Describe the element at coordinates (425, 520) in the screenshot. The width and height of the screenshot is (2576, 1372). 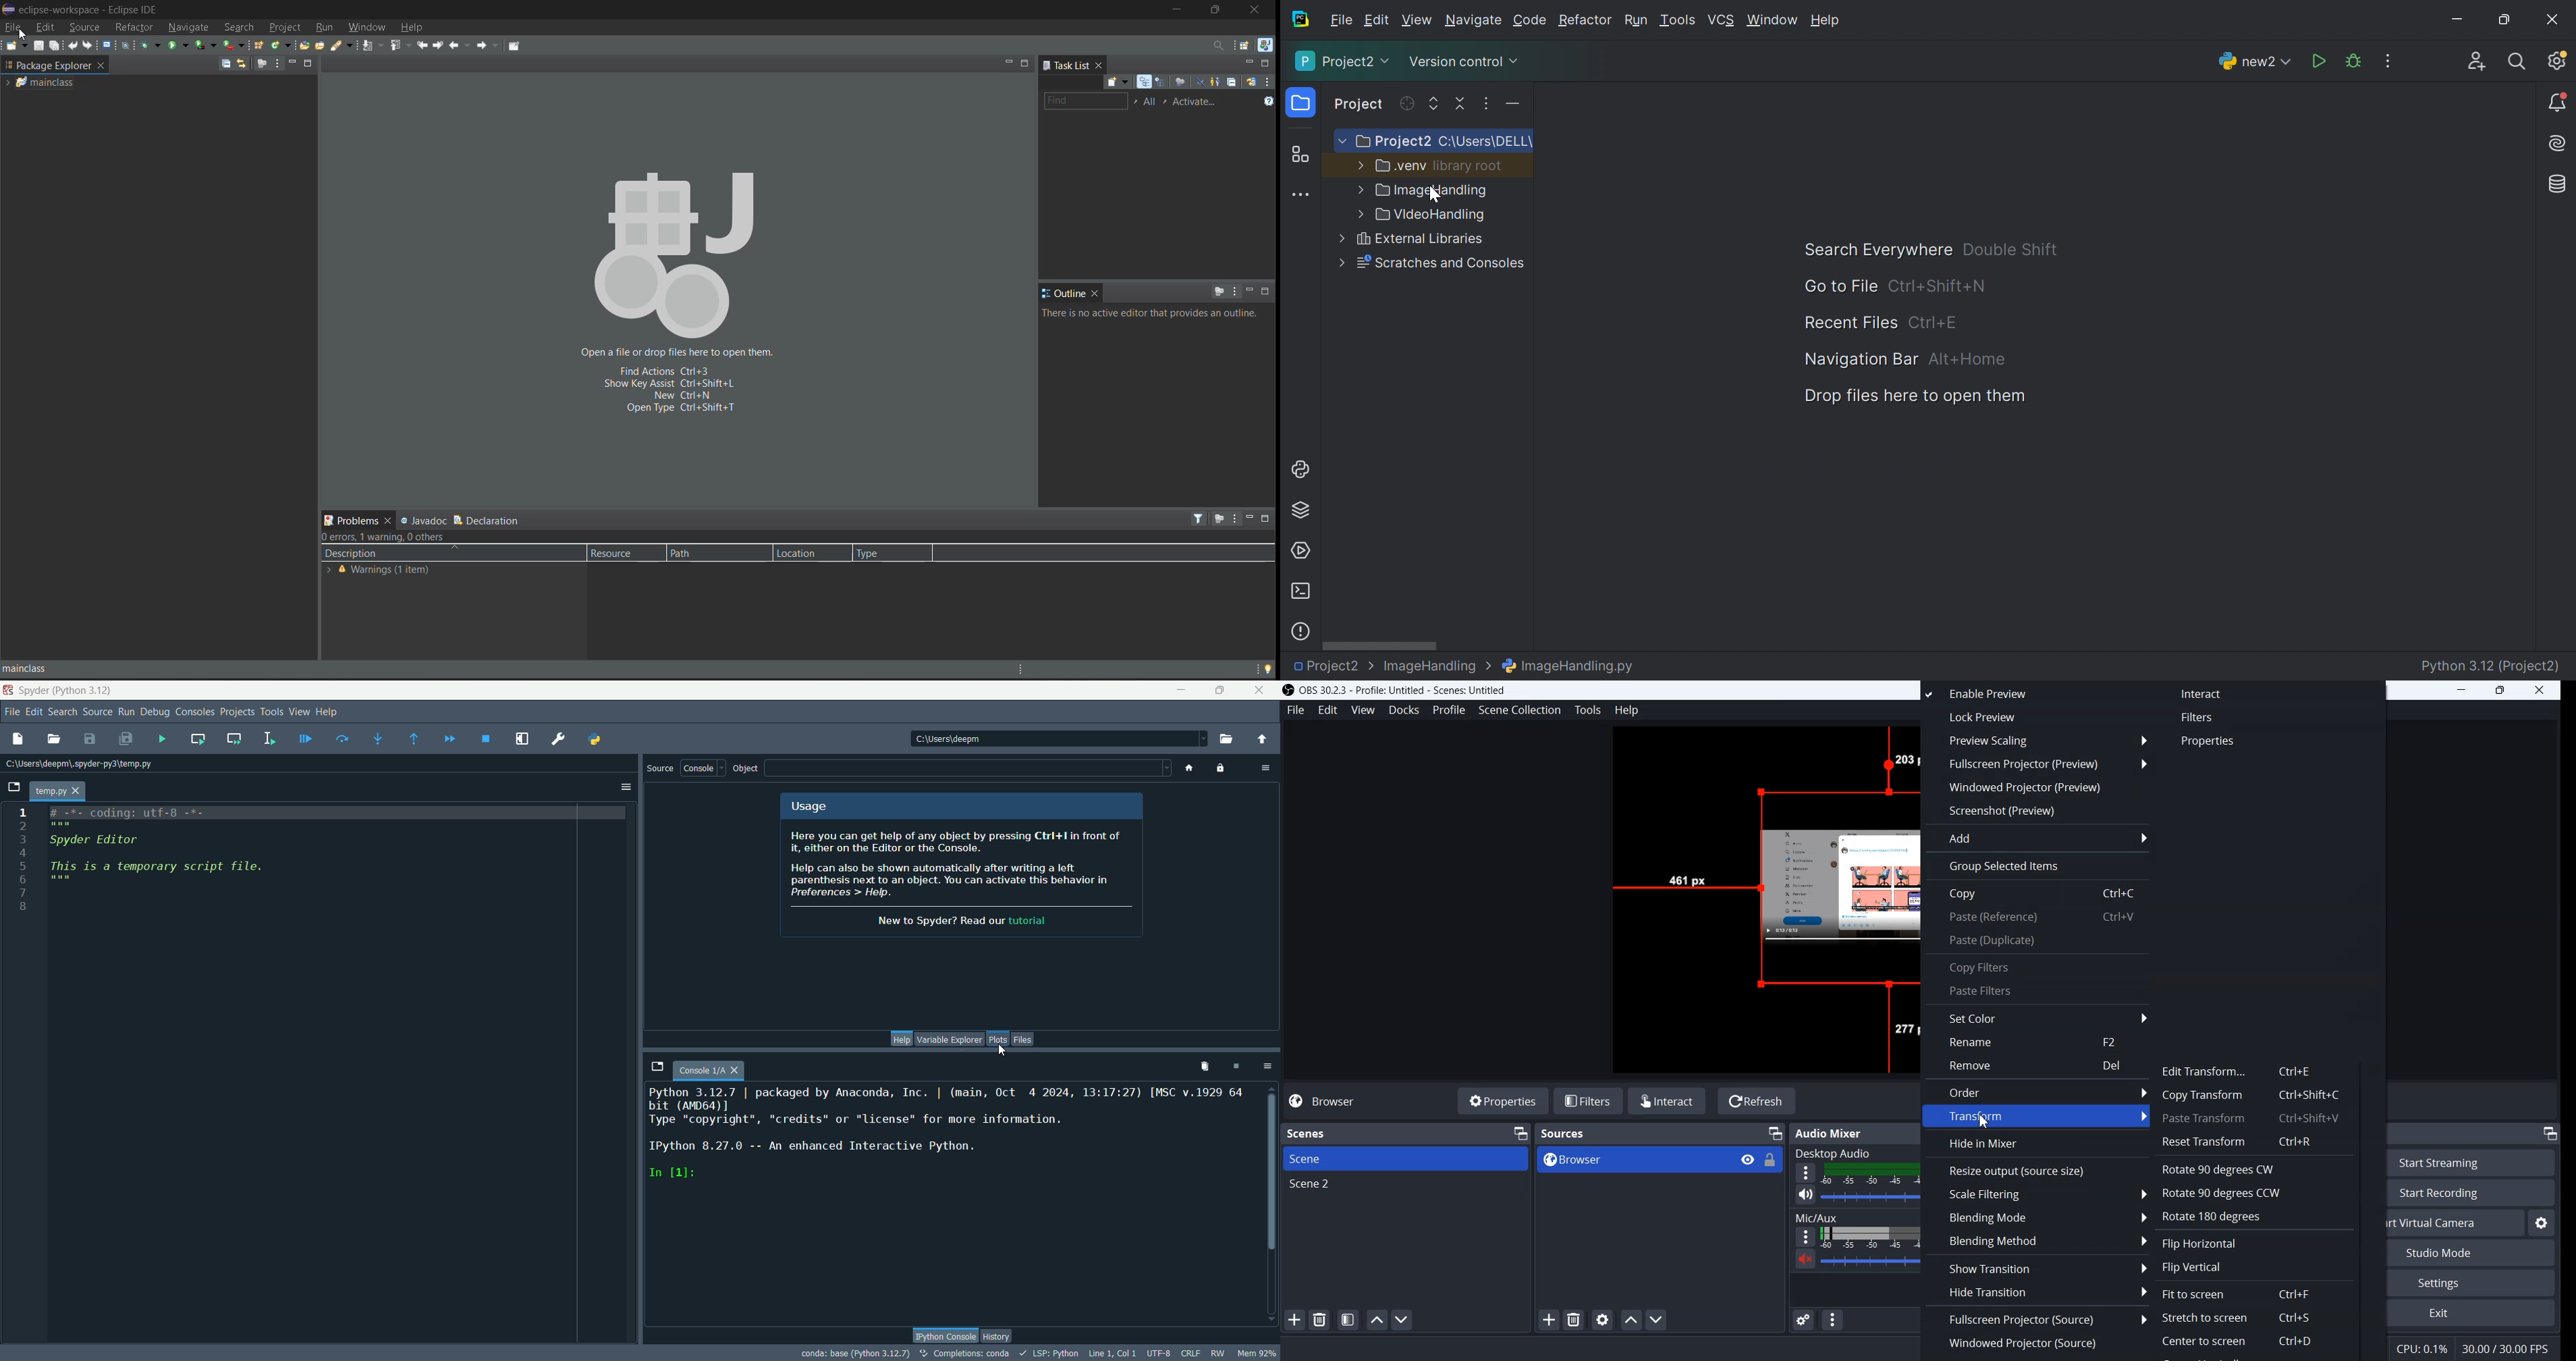
I see `javadoc` at that location.